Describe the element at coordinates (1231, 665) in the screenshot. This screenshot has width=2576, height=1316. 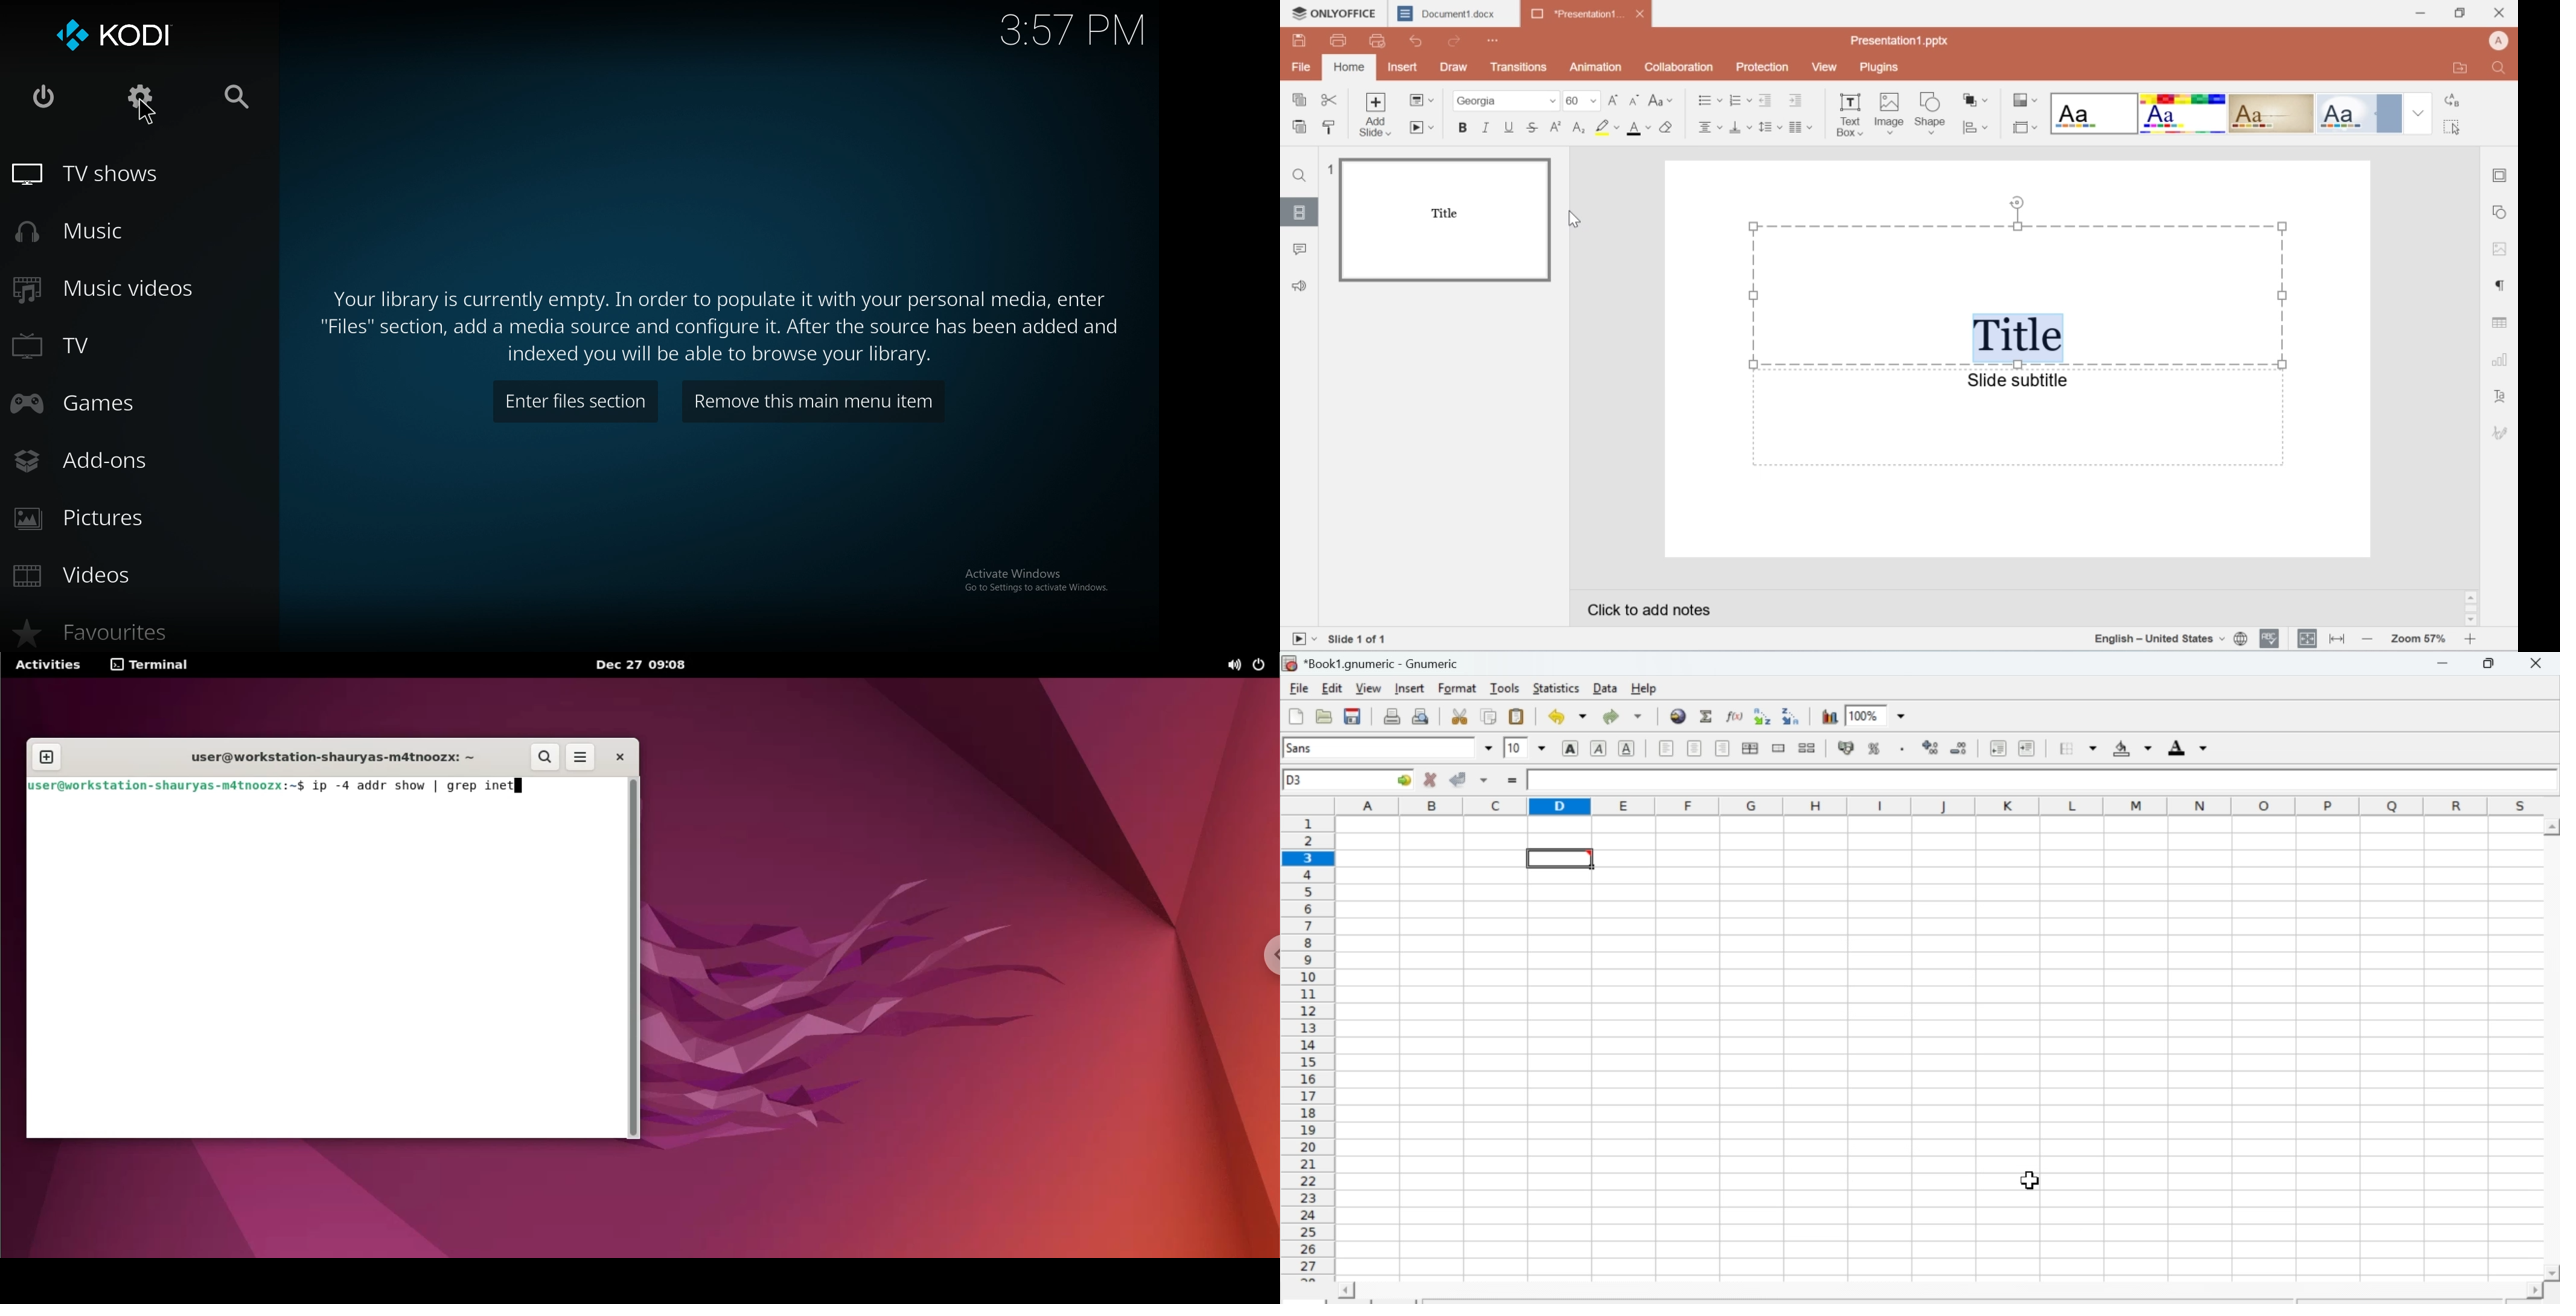
I see `sound options` at that location.